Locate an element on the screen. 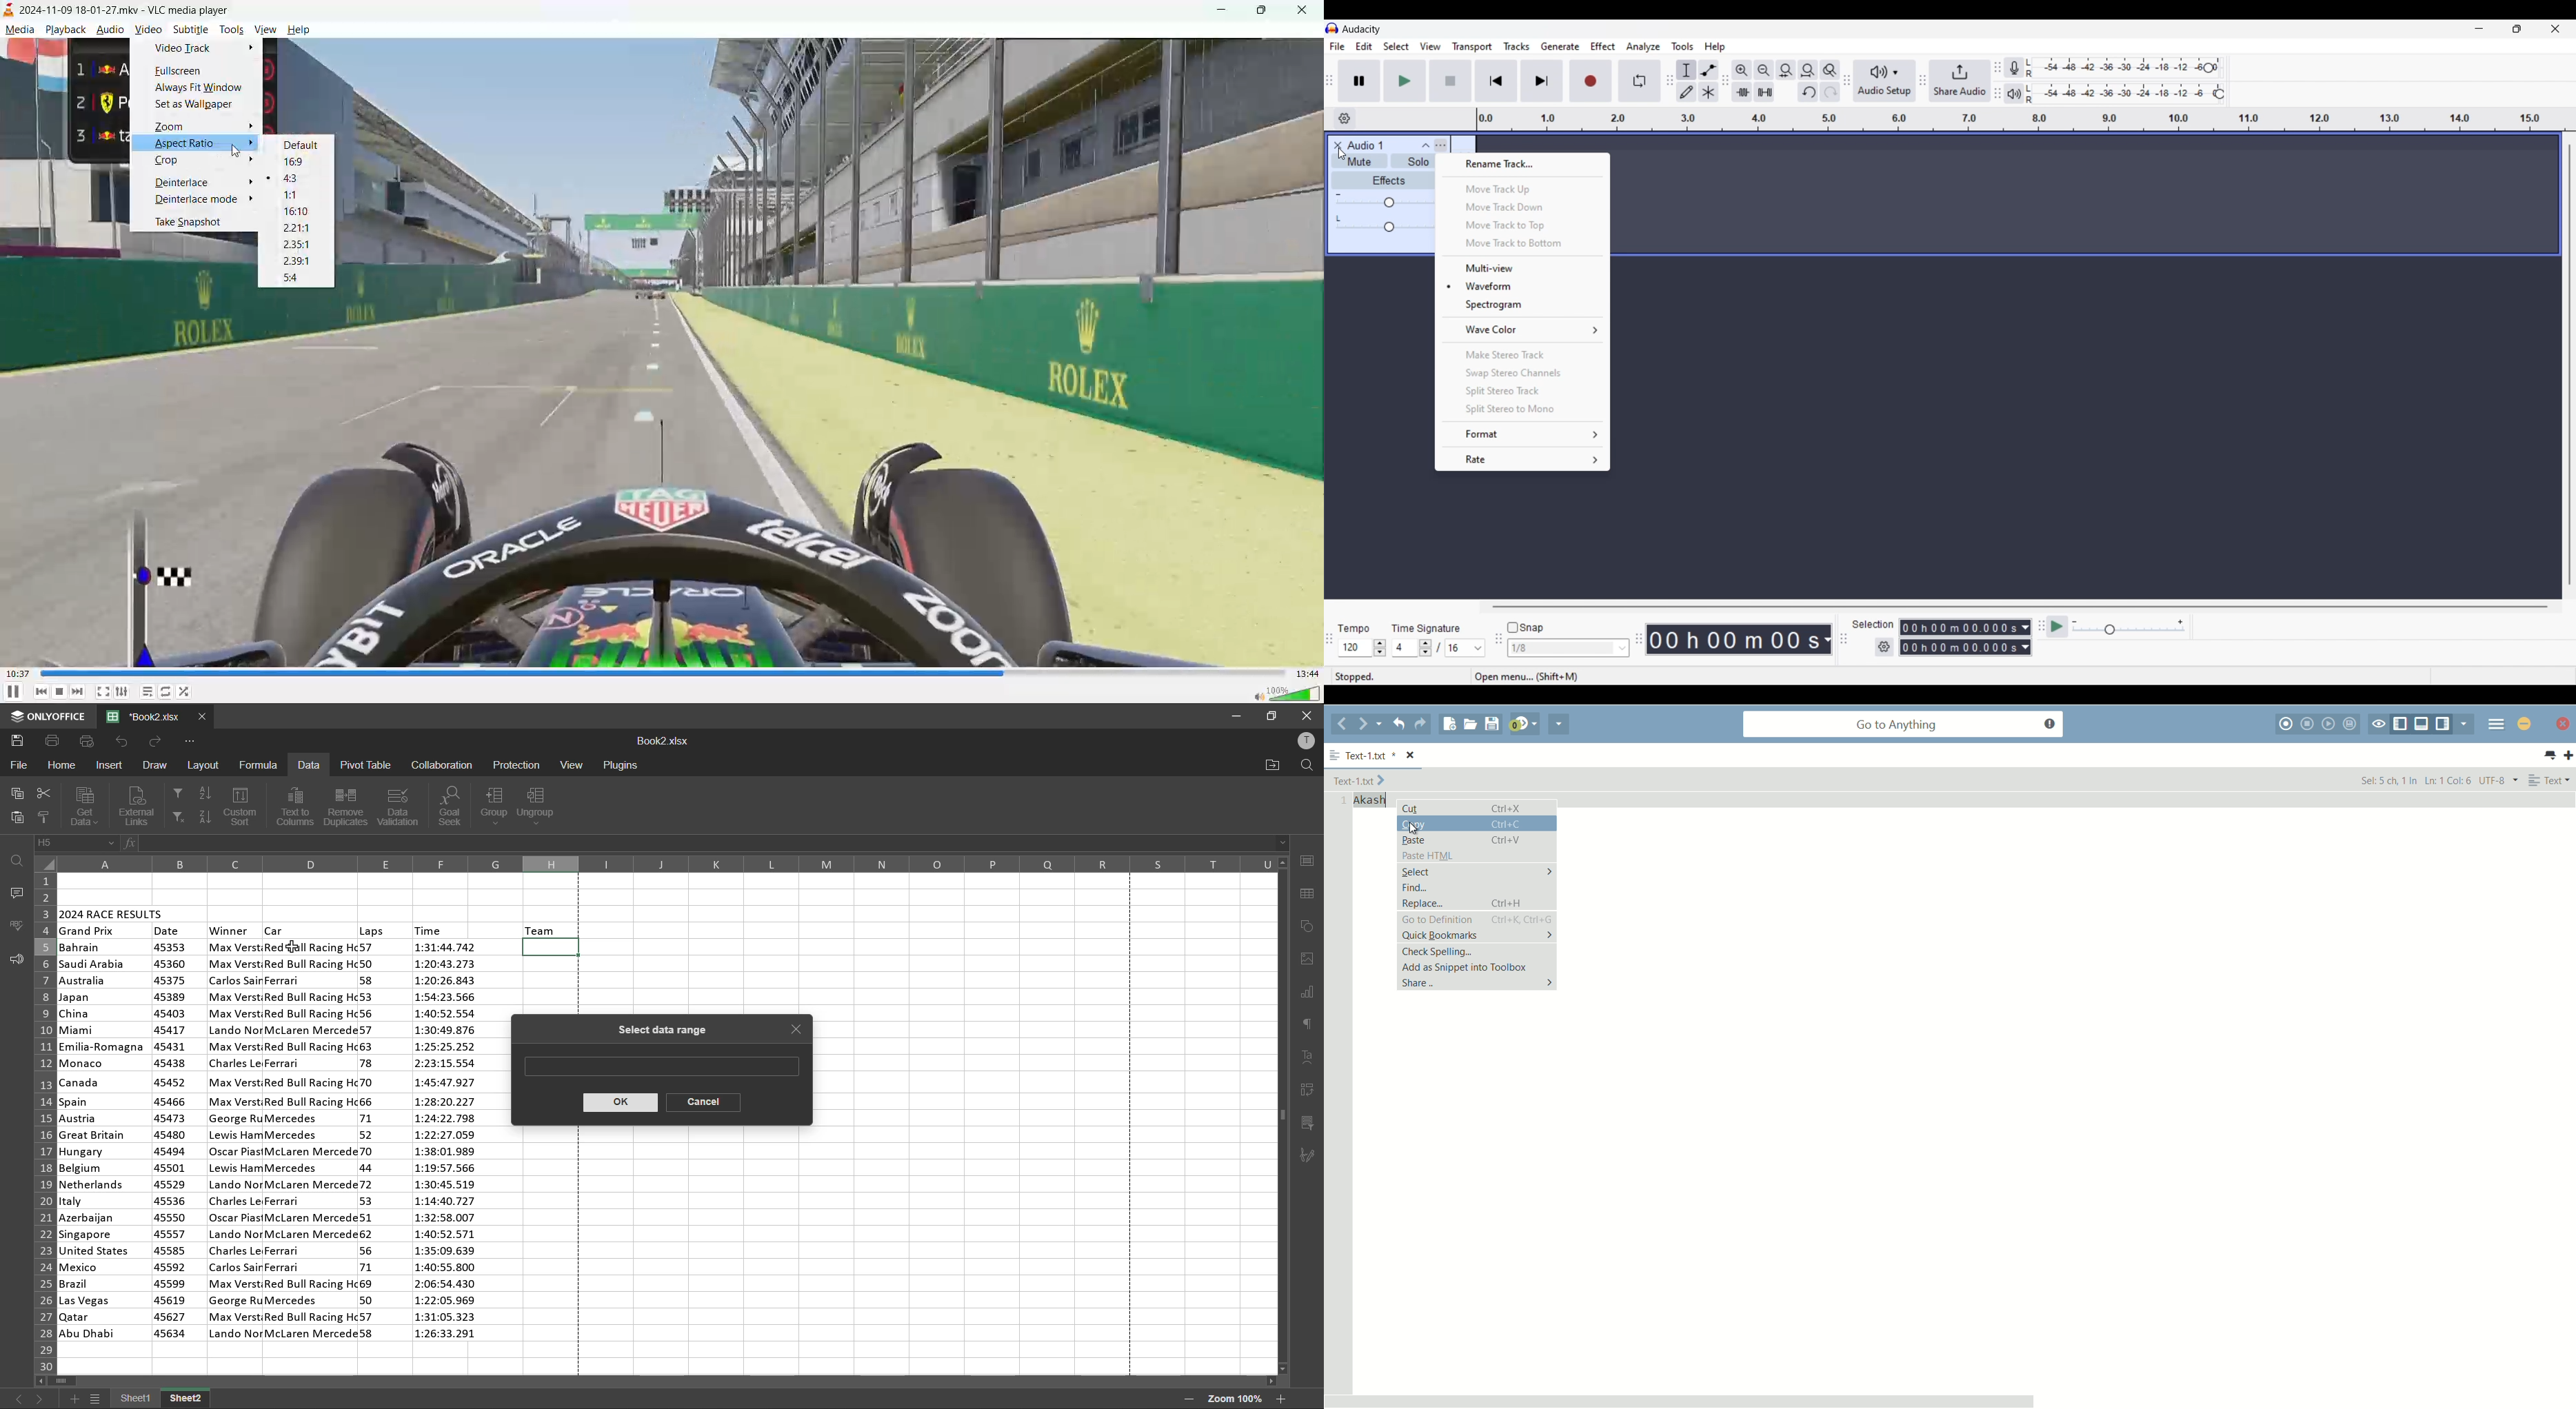 The image size is (2576, 1428). signature is located at coordinates (1310, 1156).